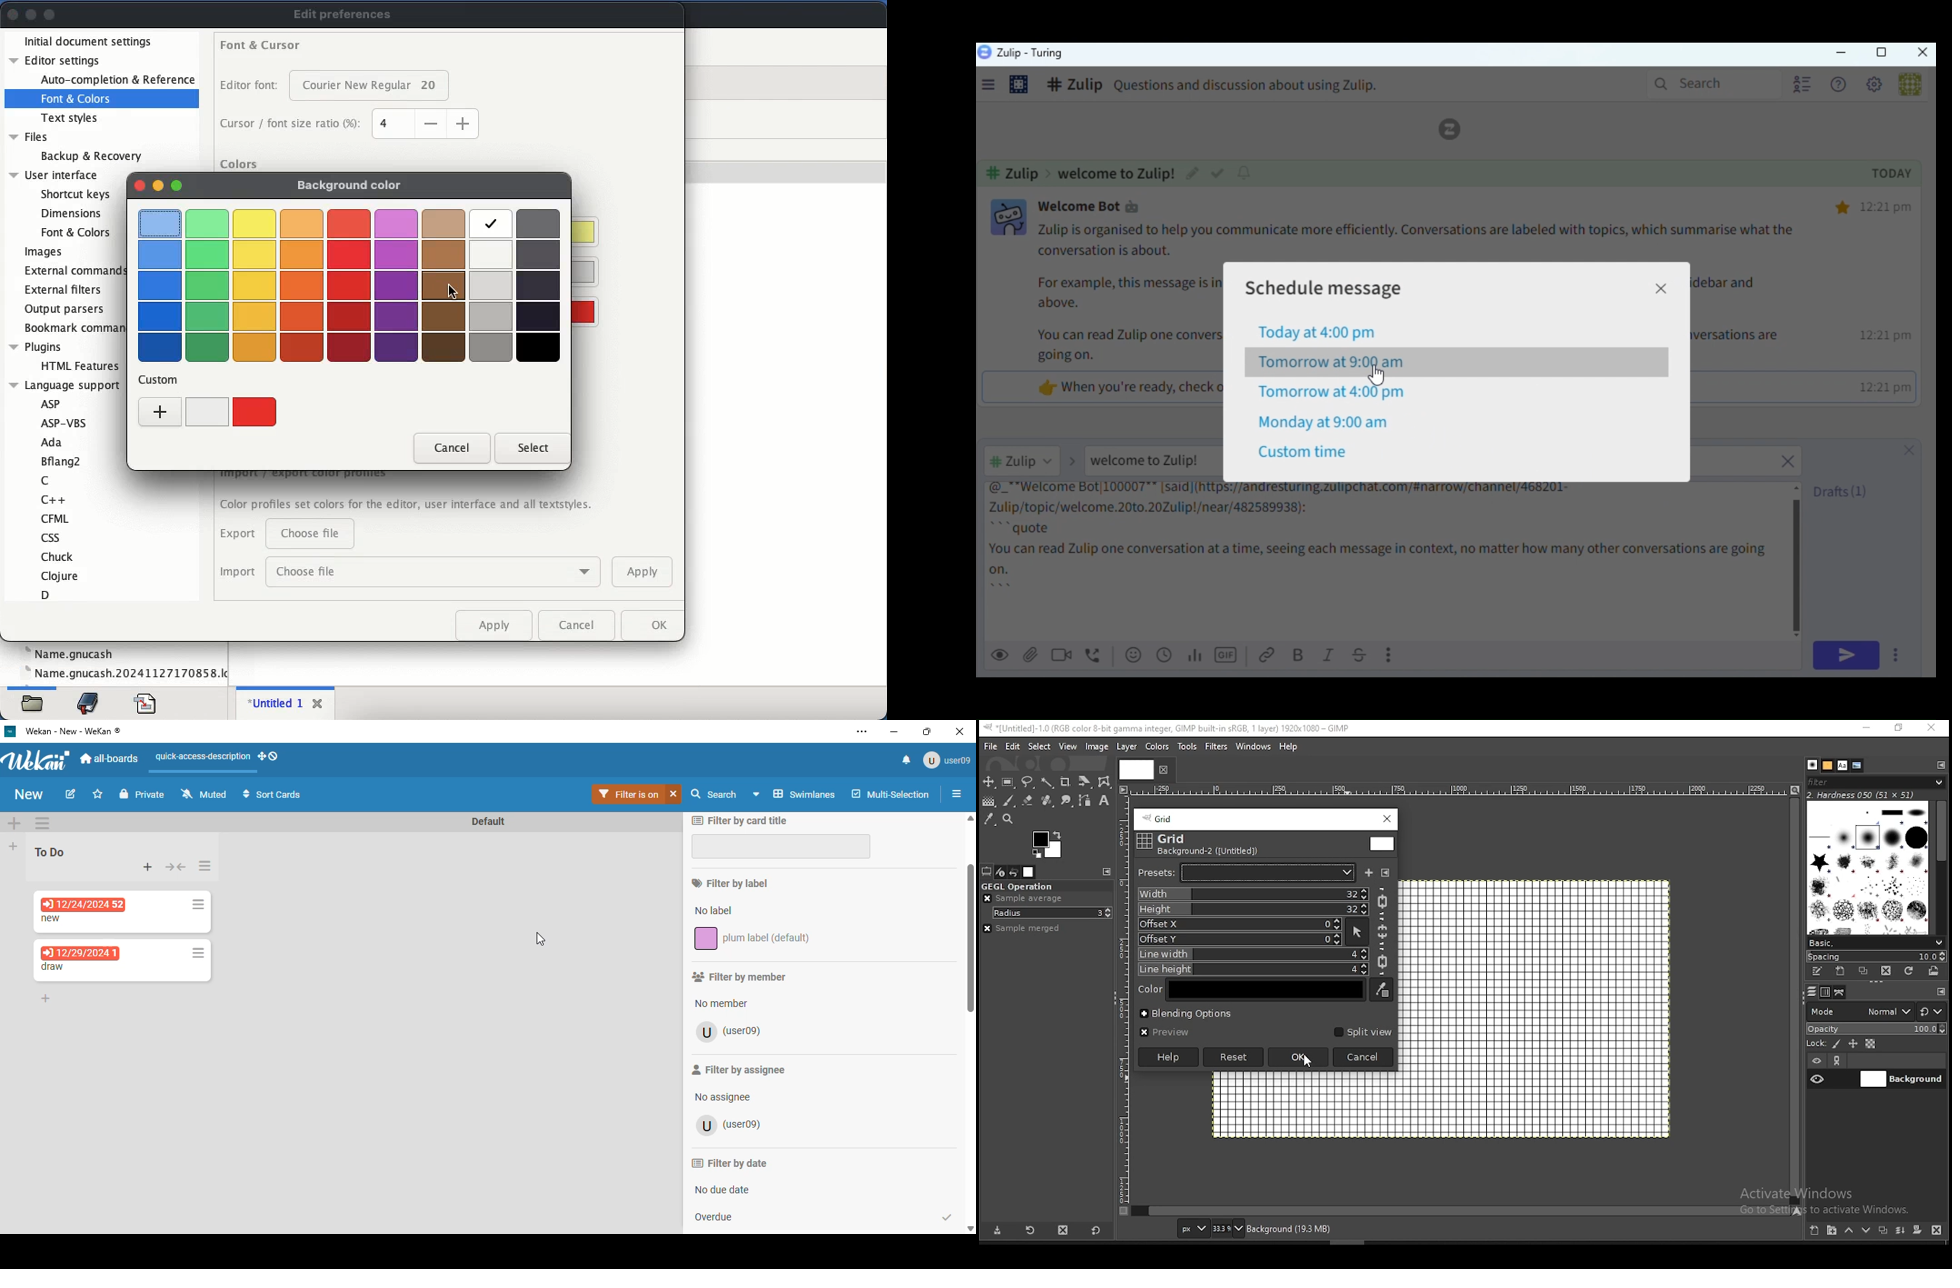 Image resolution: width=1960 pixels, height=1288 pixels. What do you see at coordinates (70, 212) in the screenshot?
I see `Dimensions` at bounding box center [70, 212].